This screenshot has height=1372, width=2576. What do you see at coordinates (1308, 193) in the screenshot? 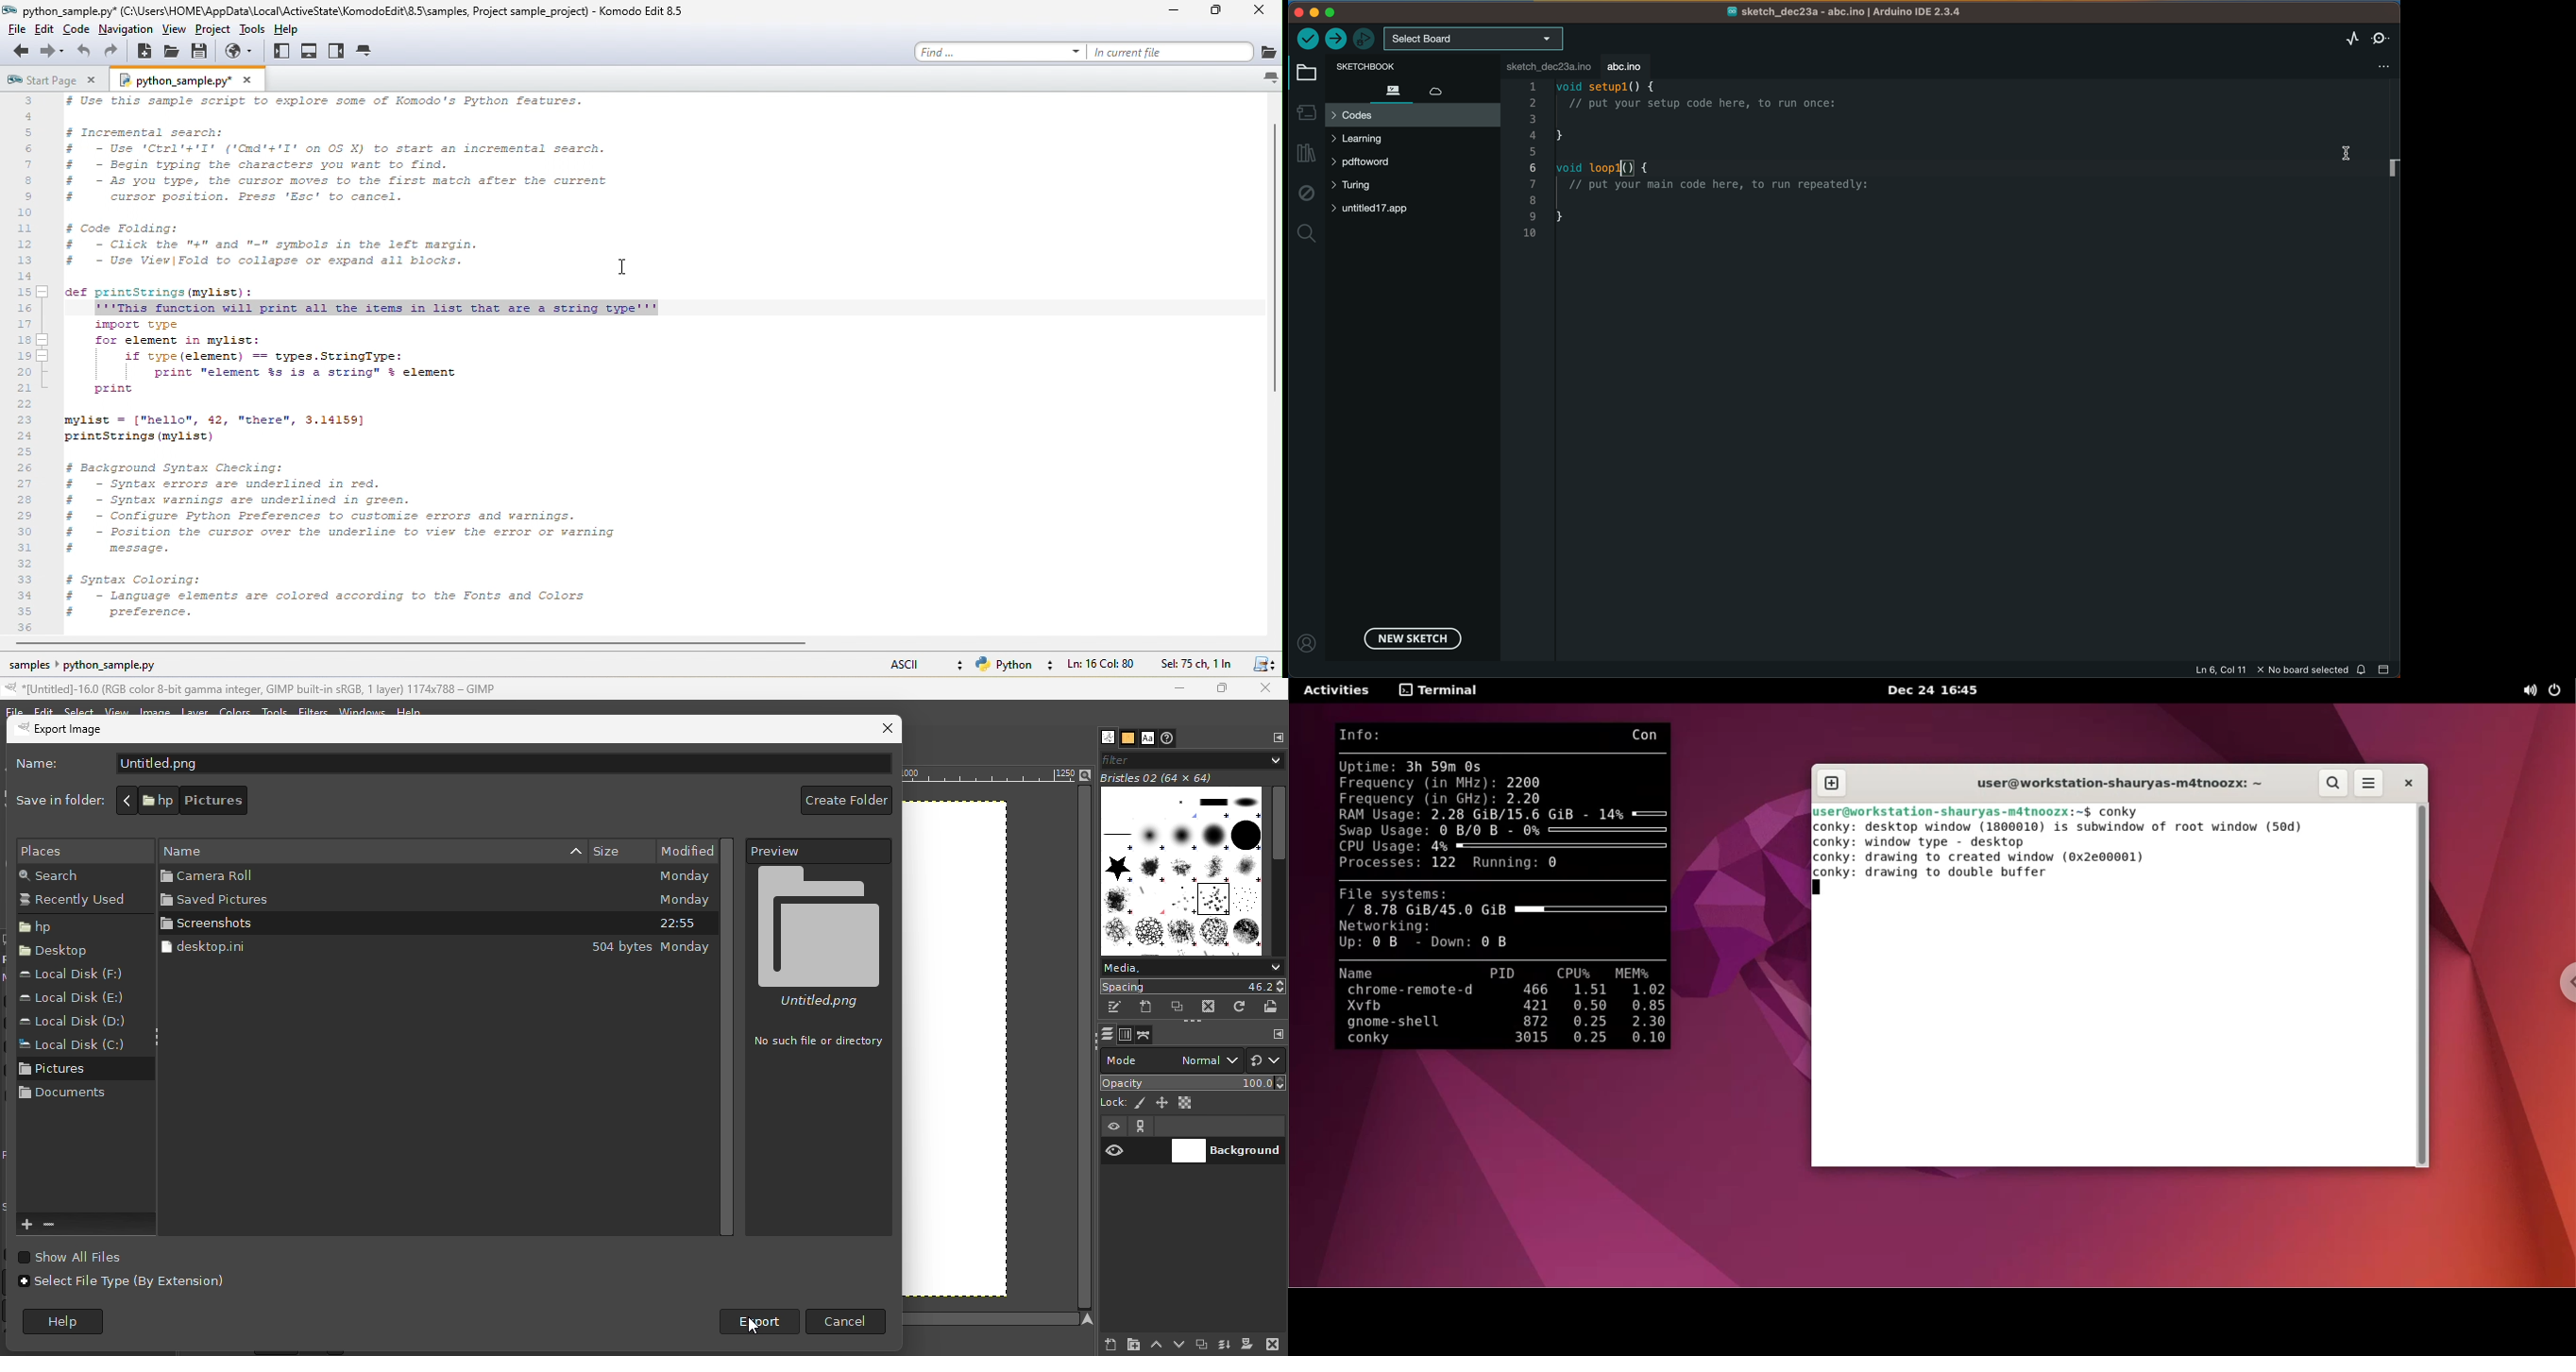
I see `debug` at bounding box center [1308, 193].